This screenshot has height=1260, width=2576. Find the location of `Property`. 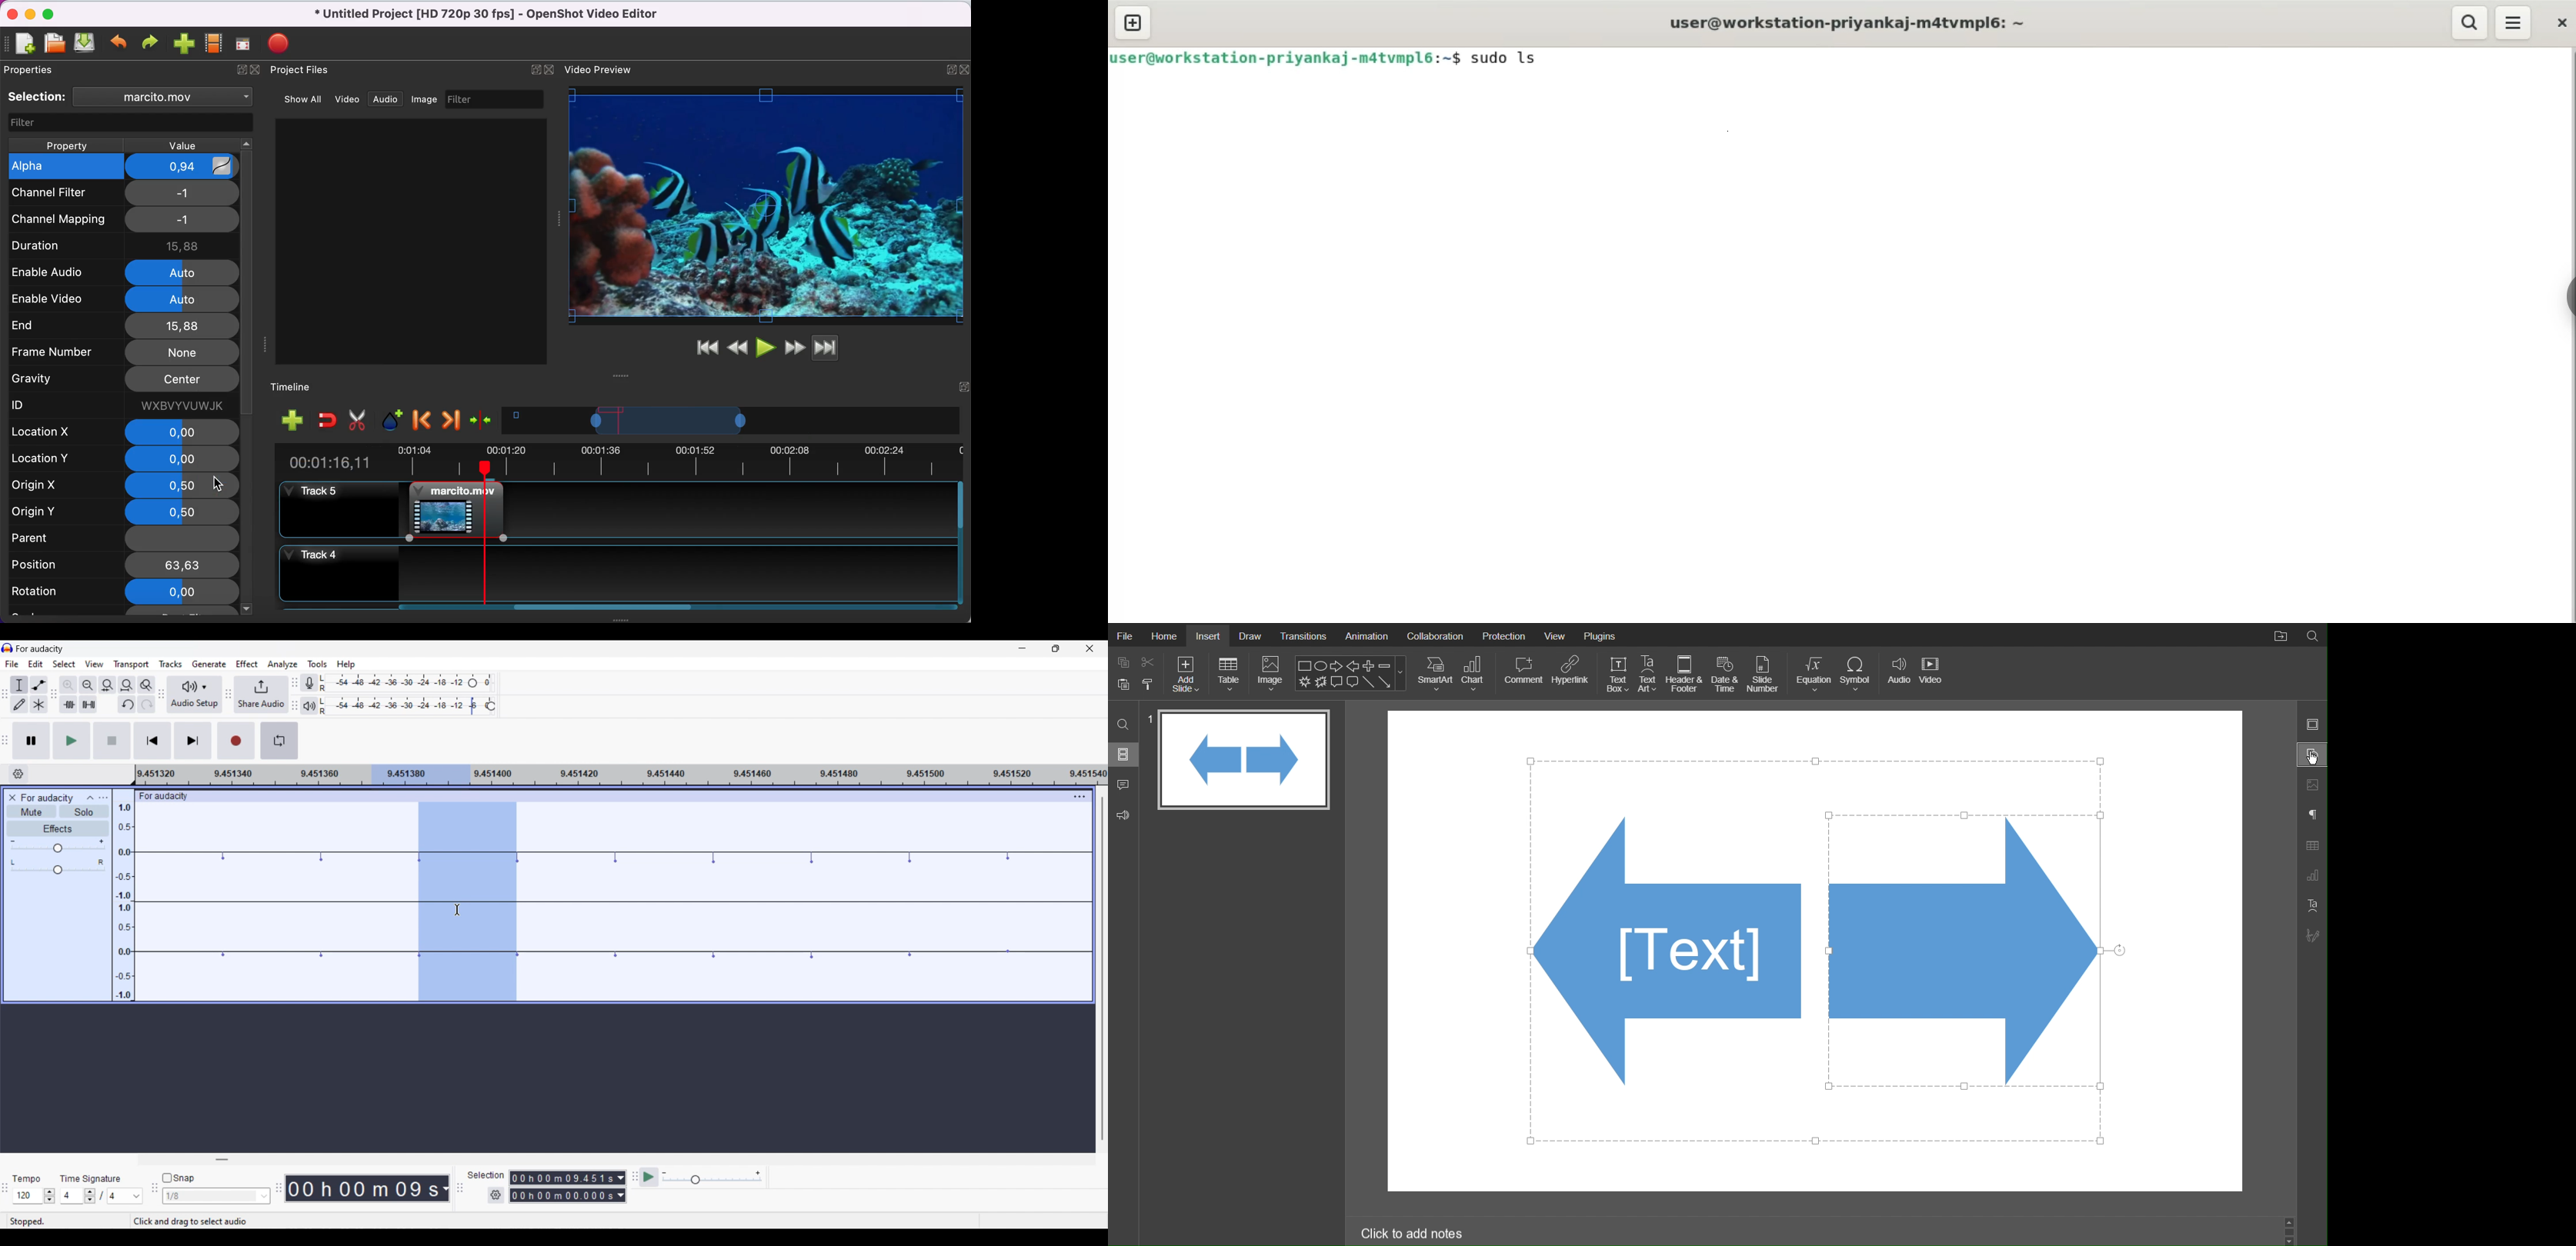

Property is located at coordinates (61, 144).